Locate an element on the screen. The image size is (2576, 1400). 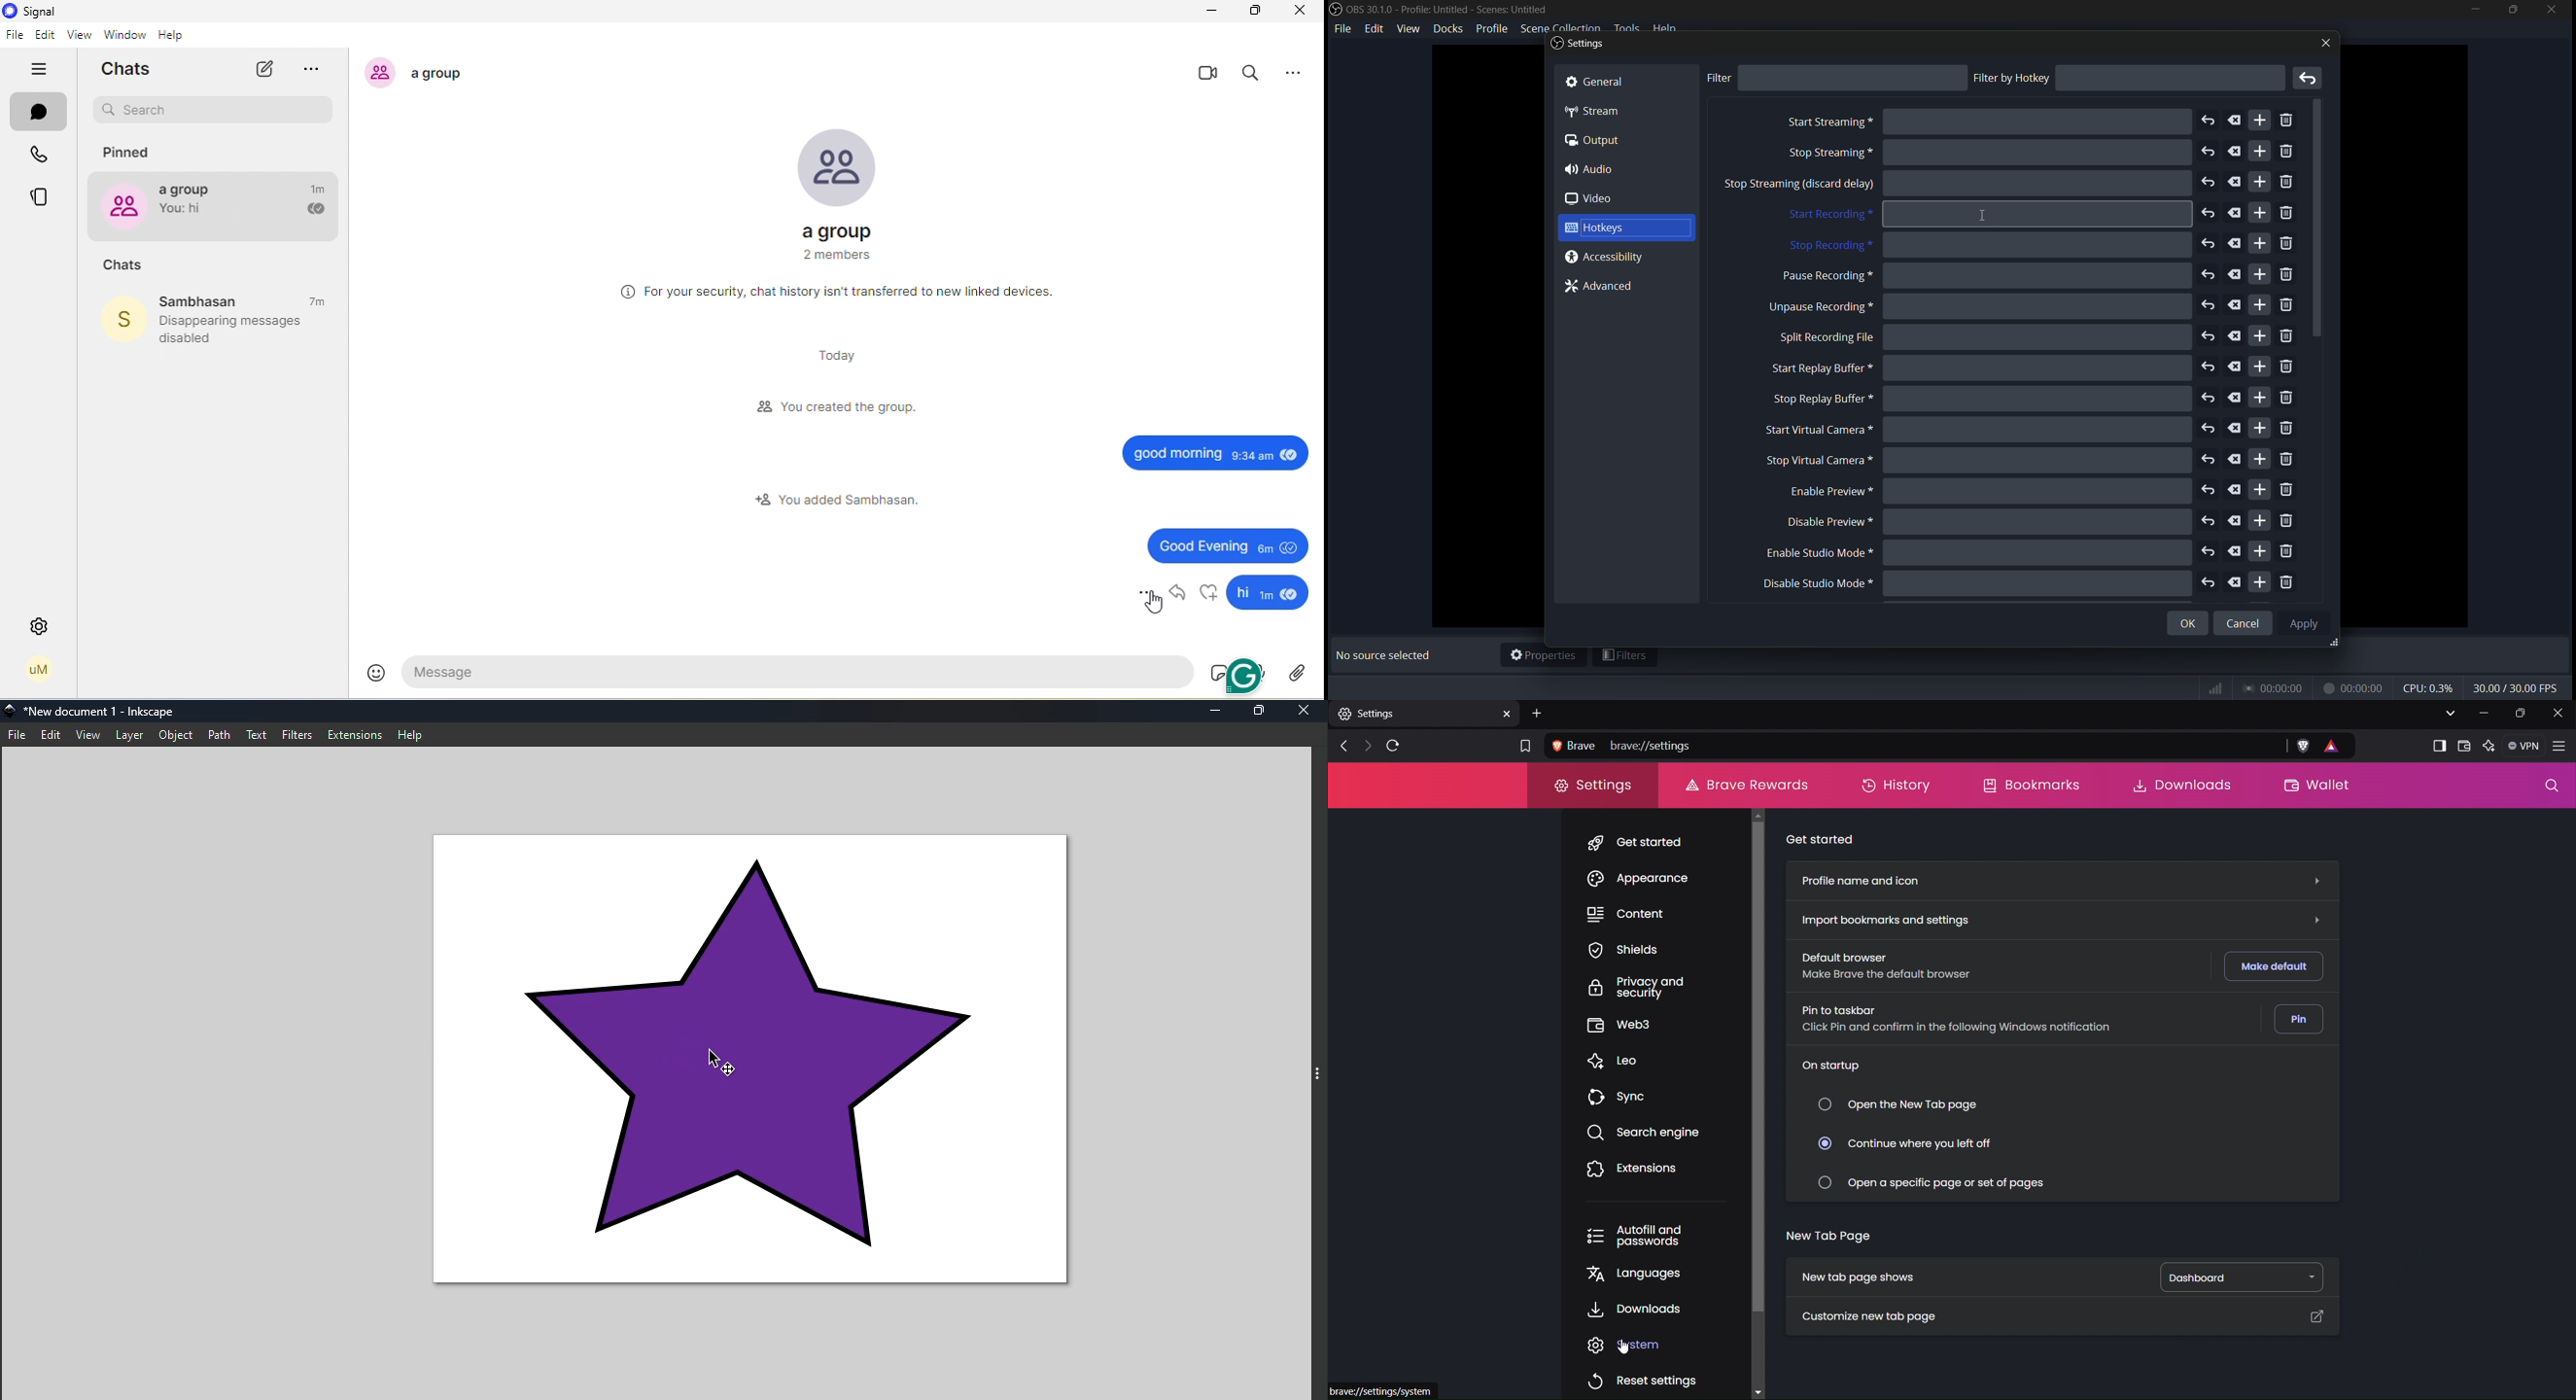
add more is located at coordinates (2260, 550).